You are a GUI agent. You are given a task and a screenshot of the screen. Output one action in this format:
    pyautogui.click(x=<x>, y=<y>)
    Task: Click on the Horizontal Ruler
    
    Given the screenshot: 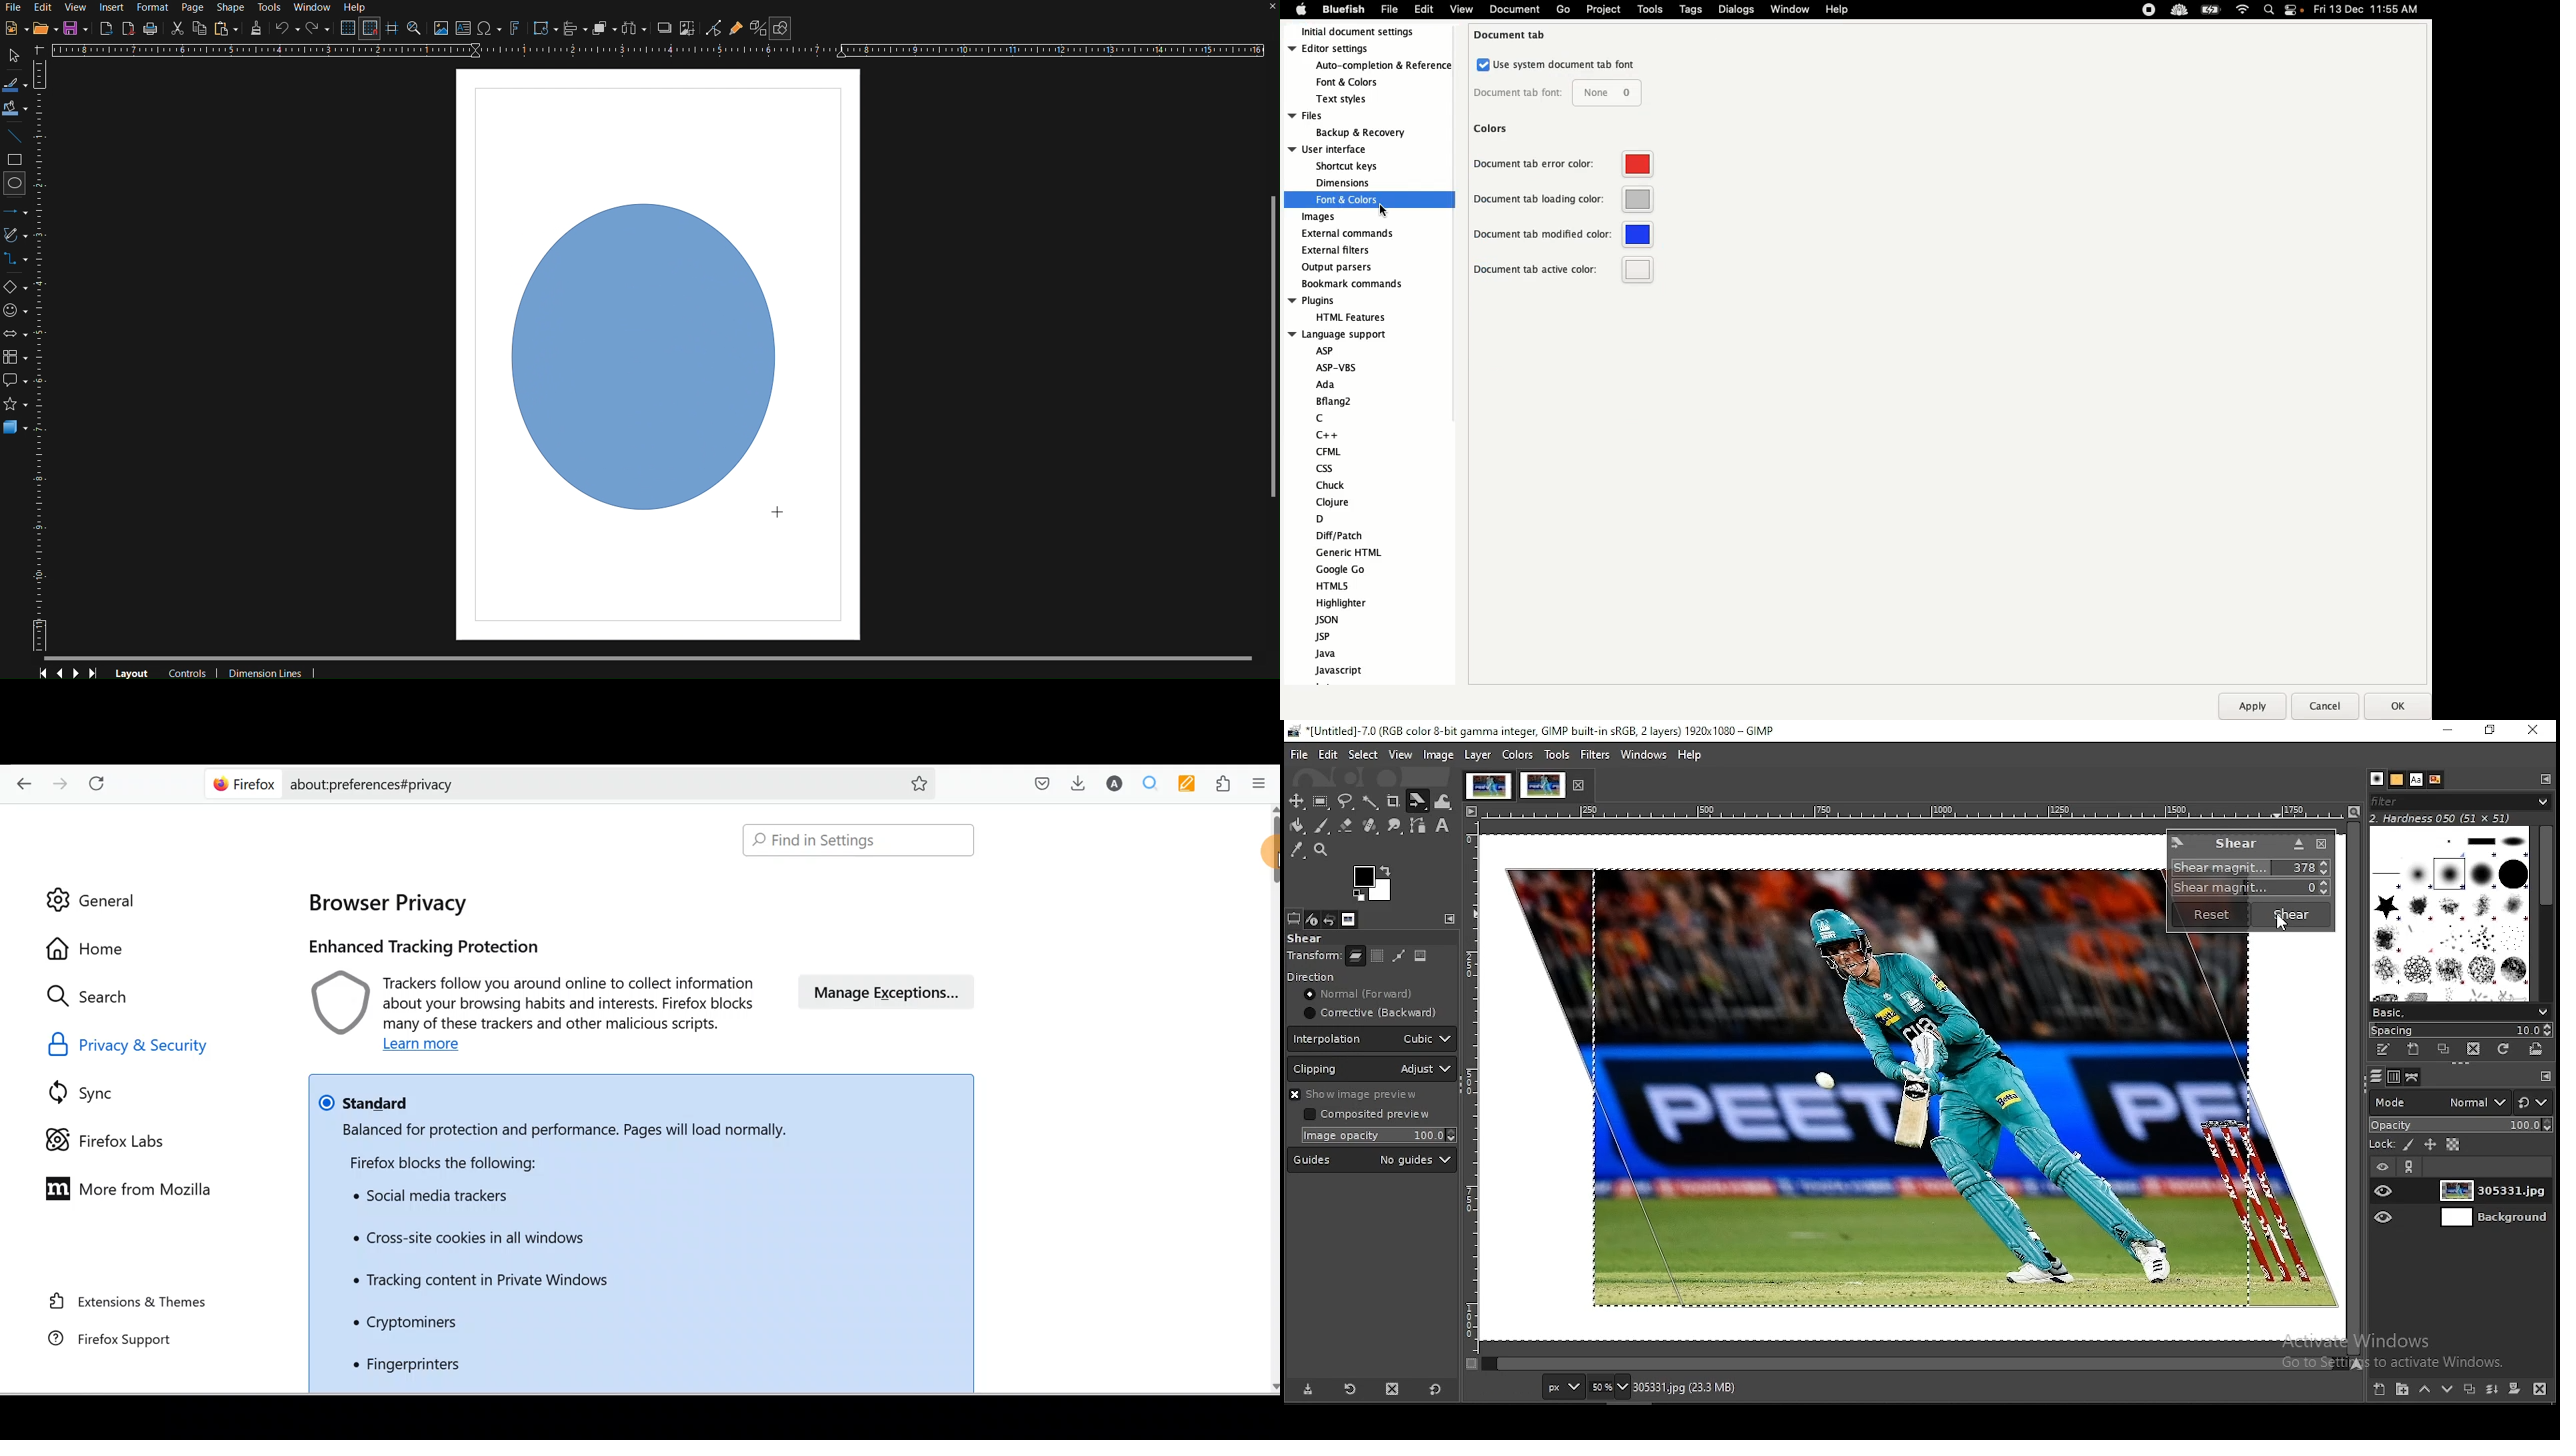 What is the action you would take?
    pyautogui.click(x=657, y=51)
    